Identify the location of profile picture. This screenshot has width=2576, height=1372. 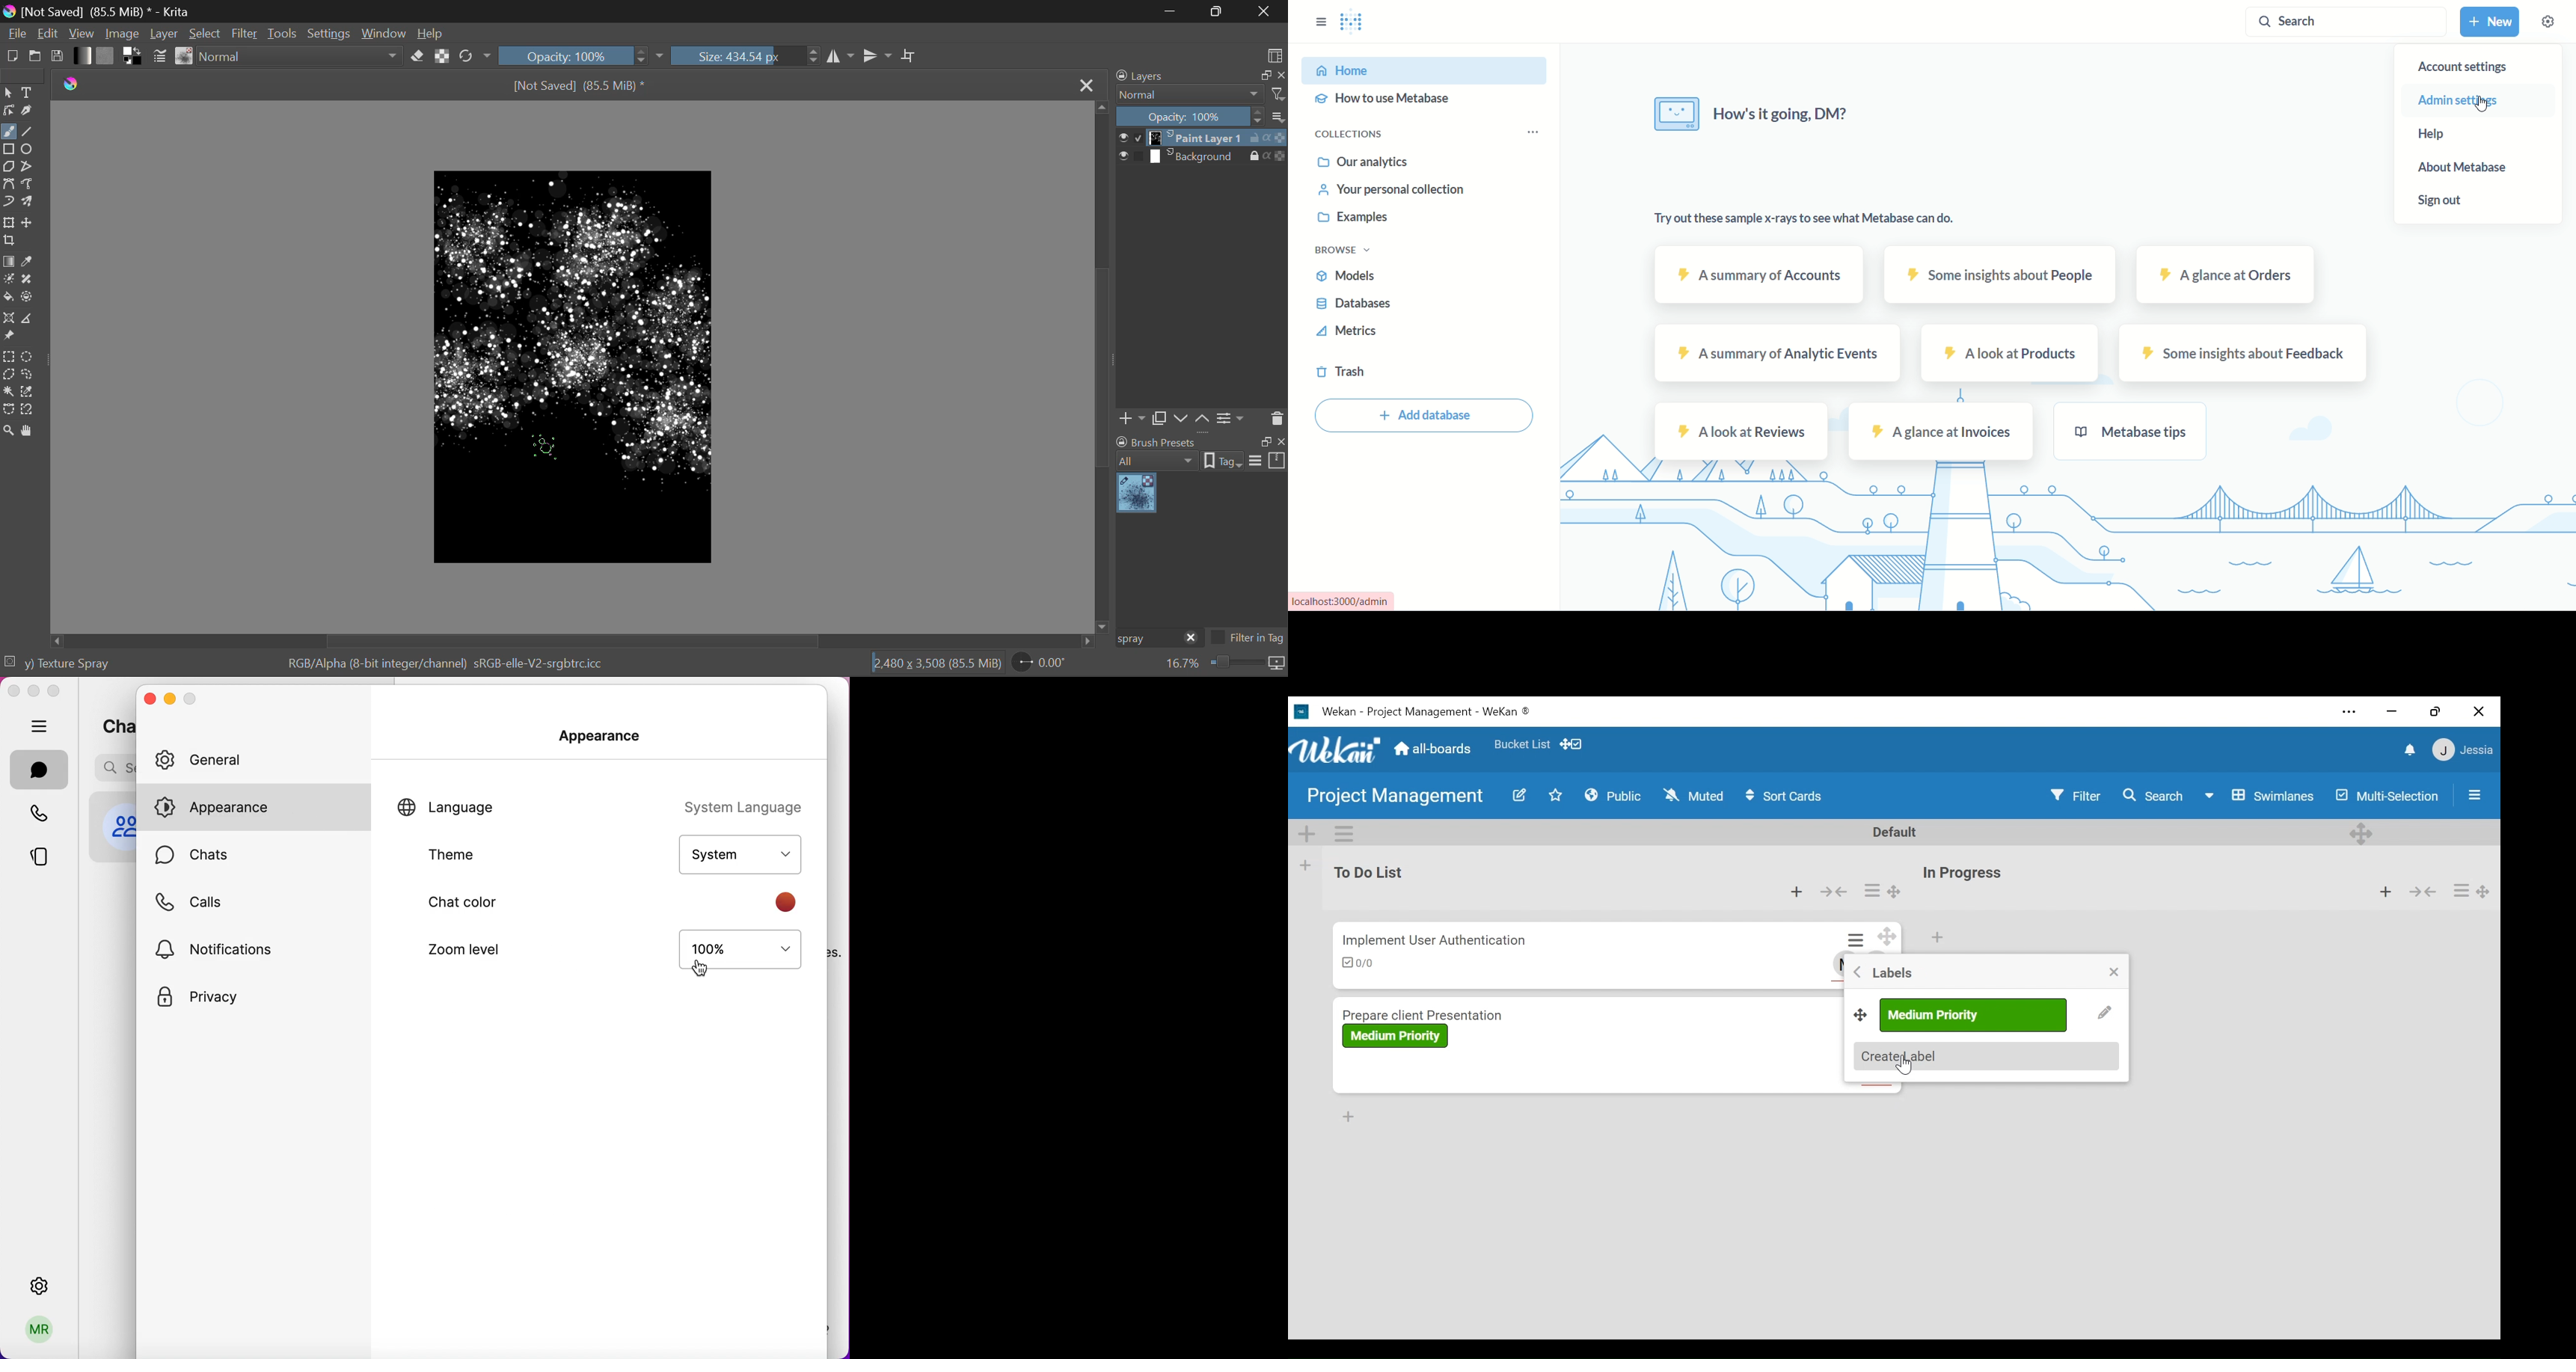
(39, 1330).